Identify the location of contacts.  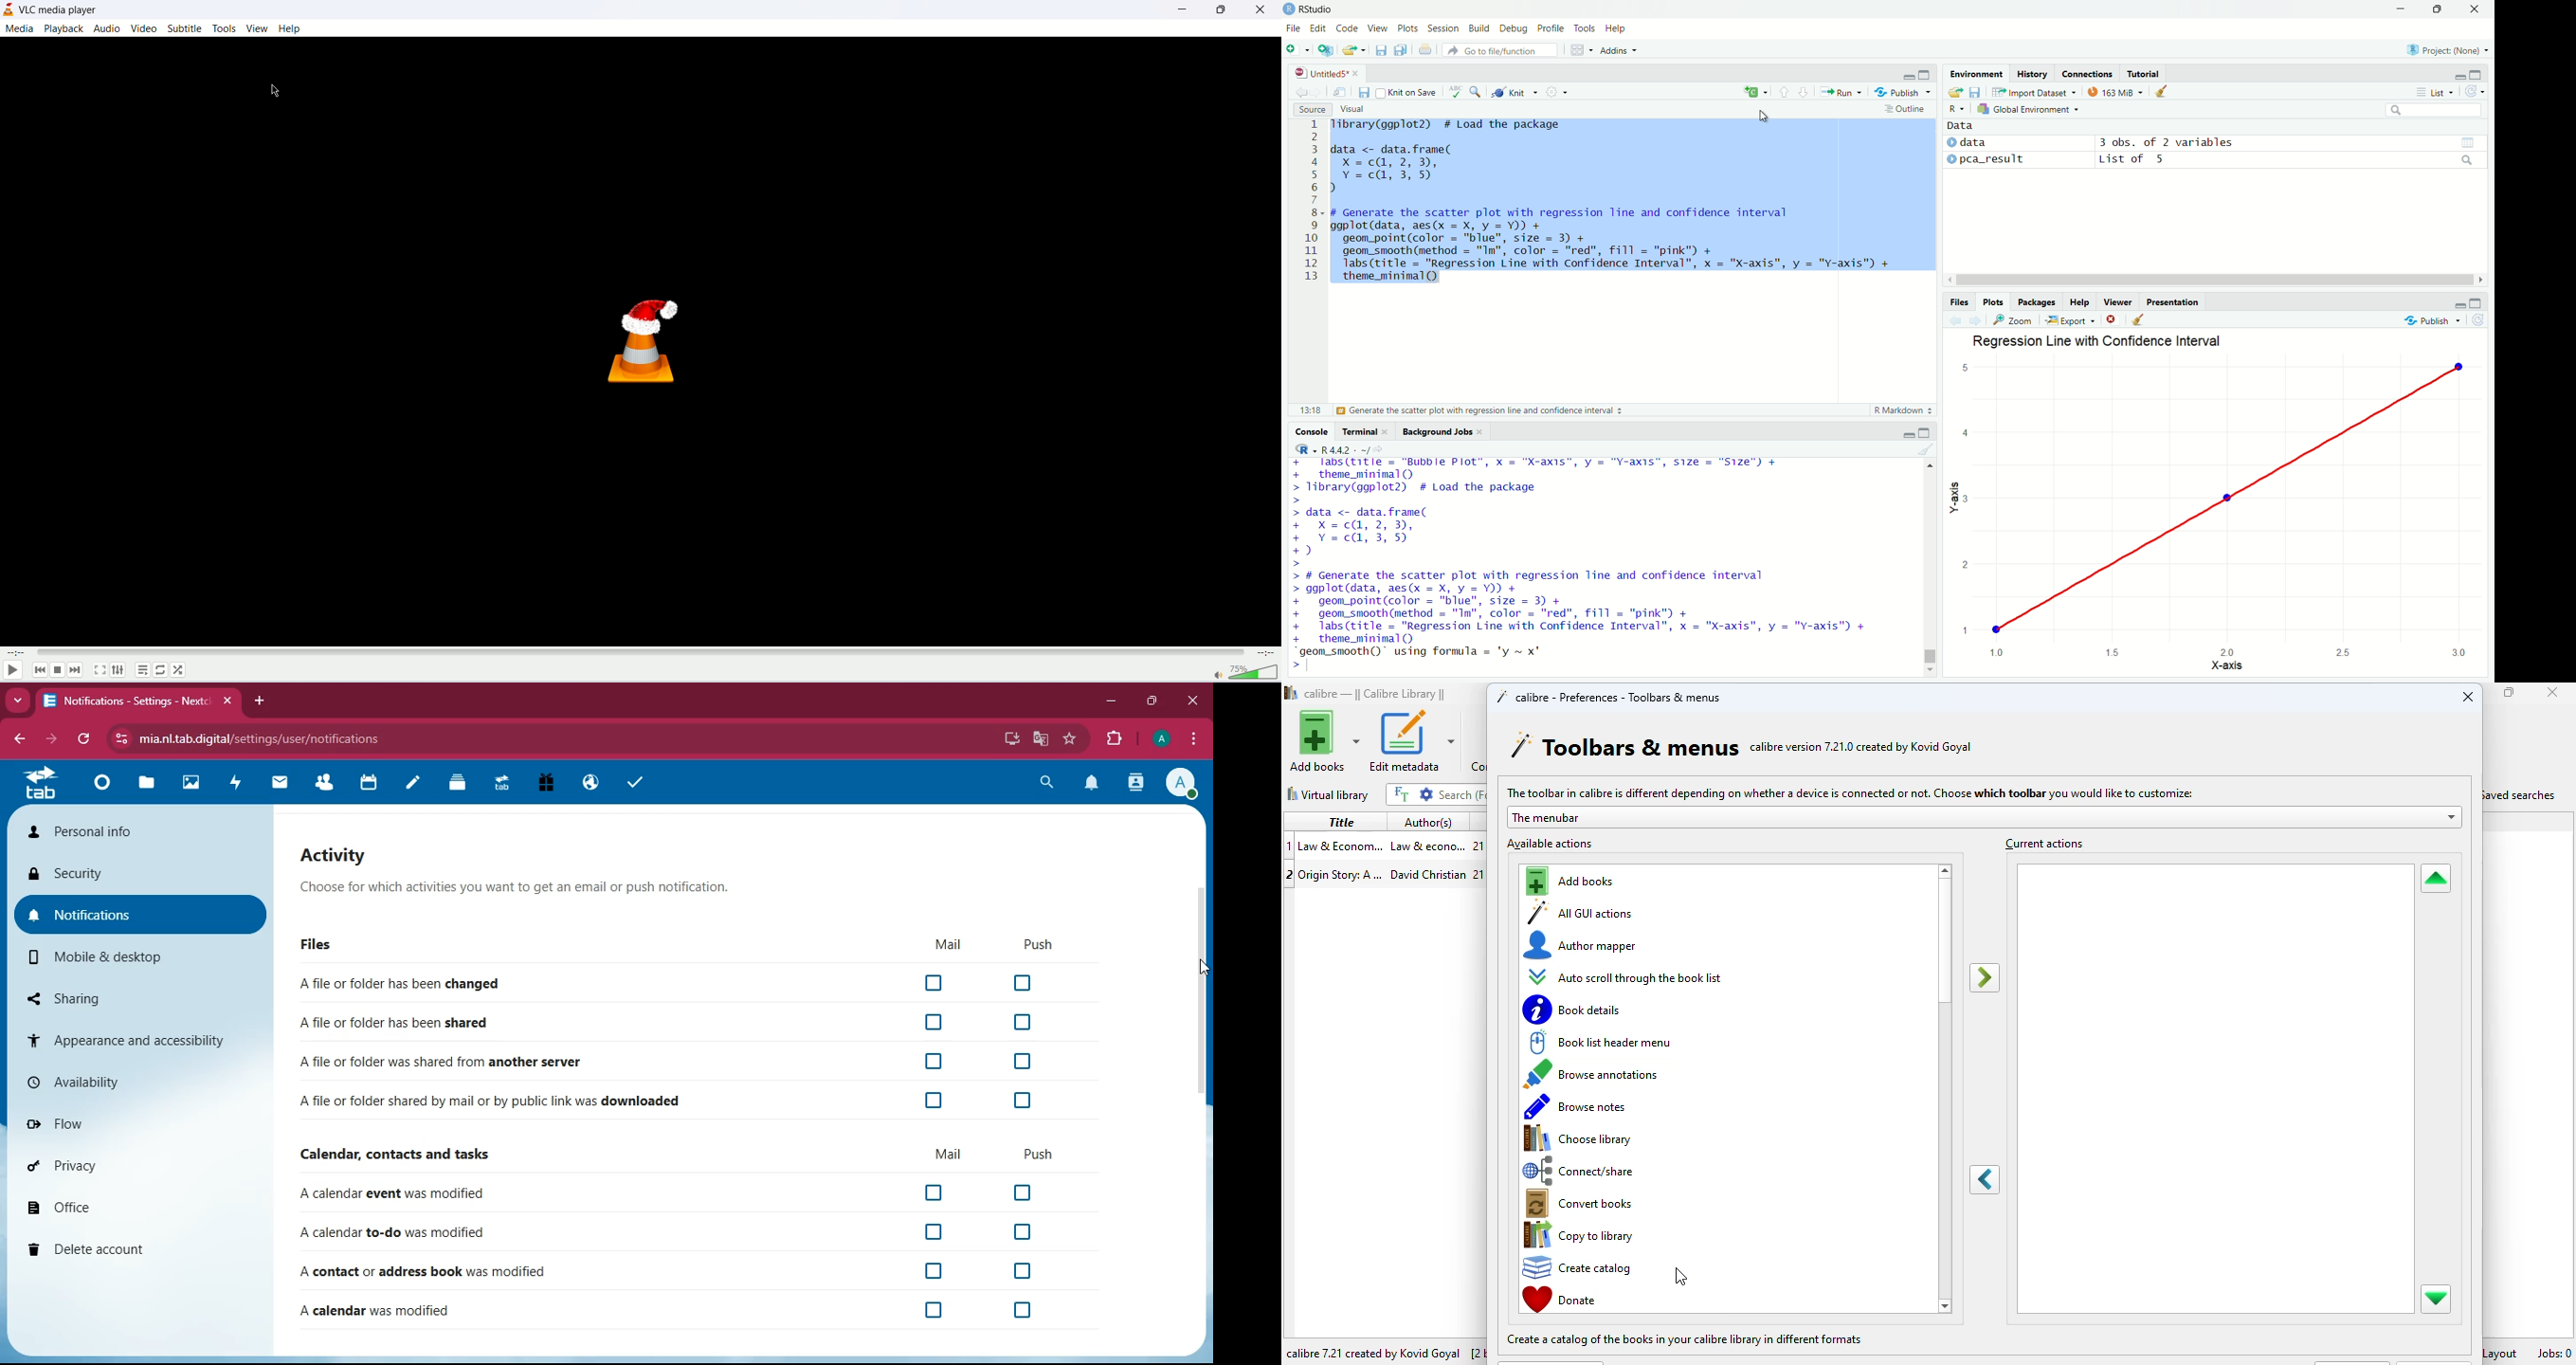
(1135, 785).